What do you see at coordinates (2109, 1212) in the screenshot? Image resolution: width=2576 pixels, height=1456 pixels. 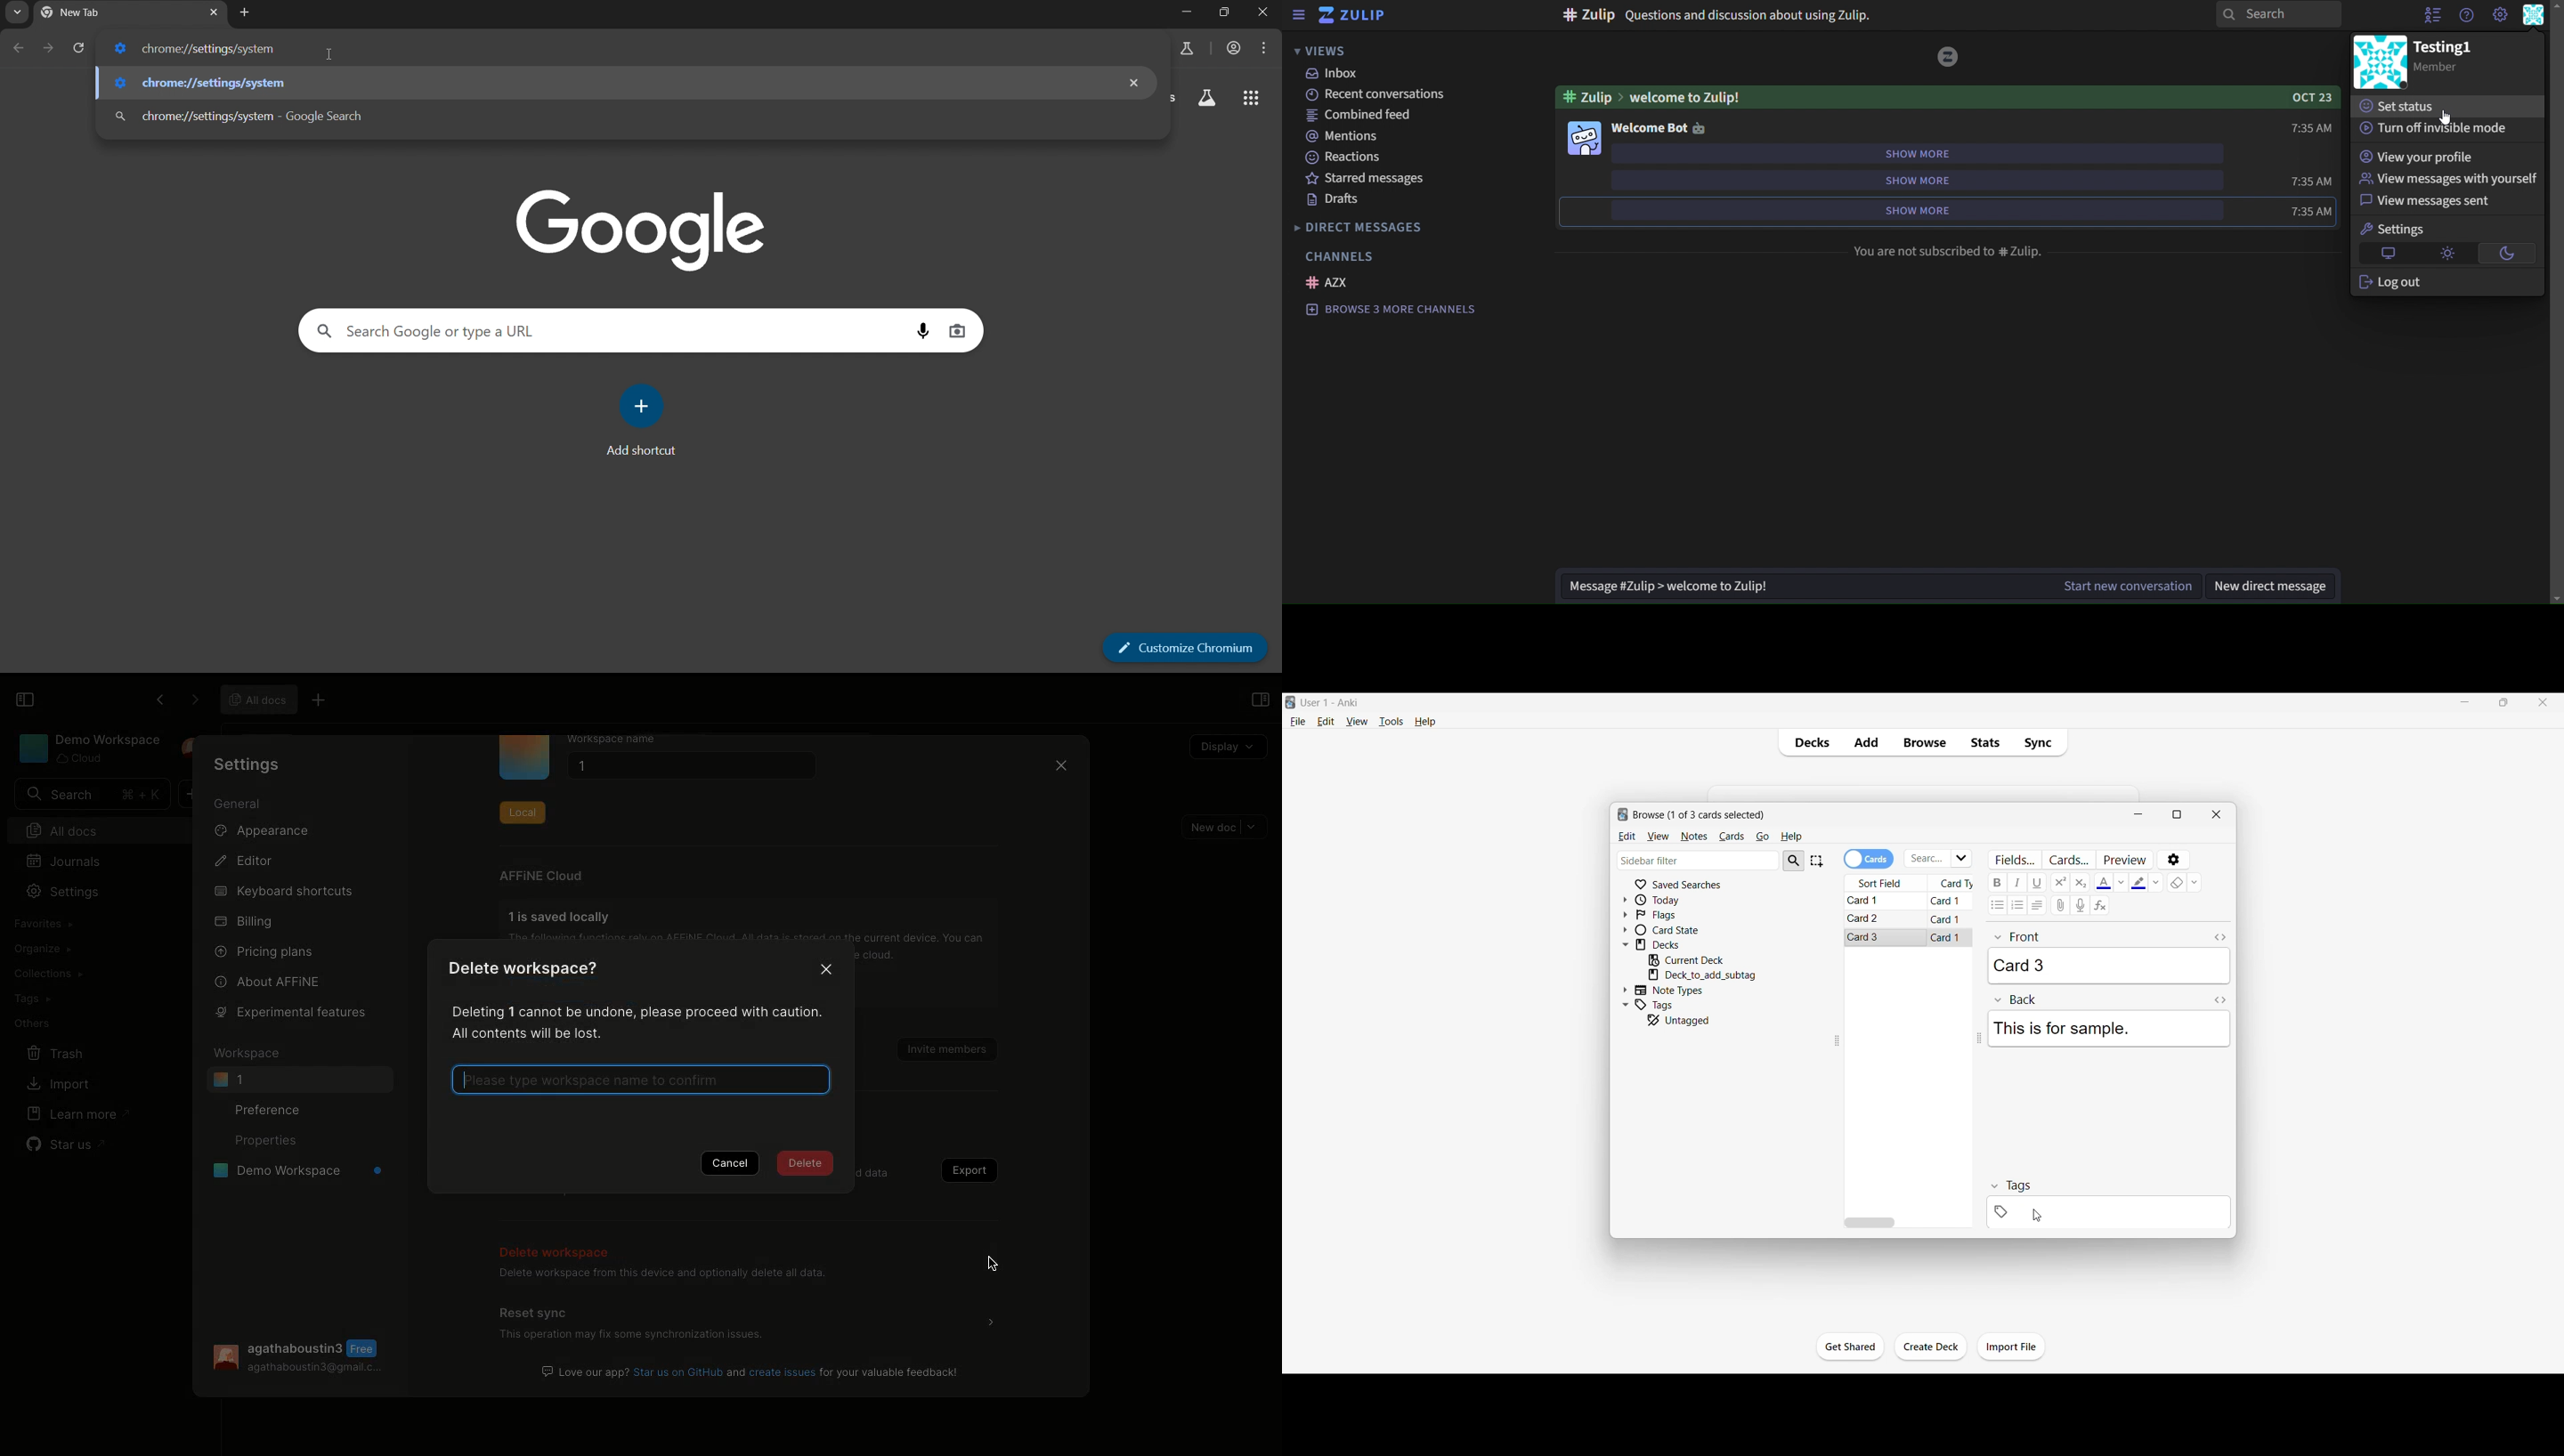 I see `Click to add tag` at bounding box center [2109, 1212].